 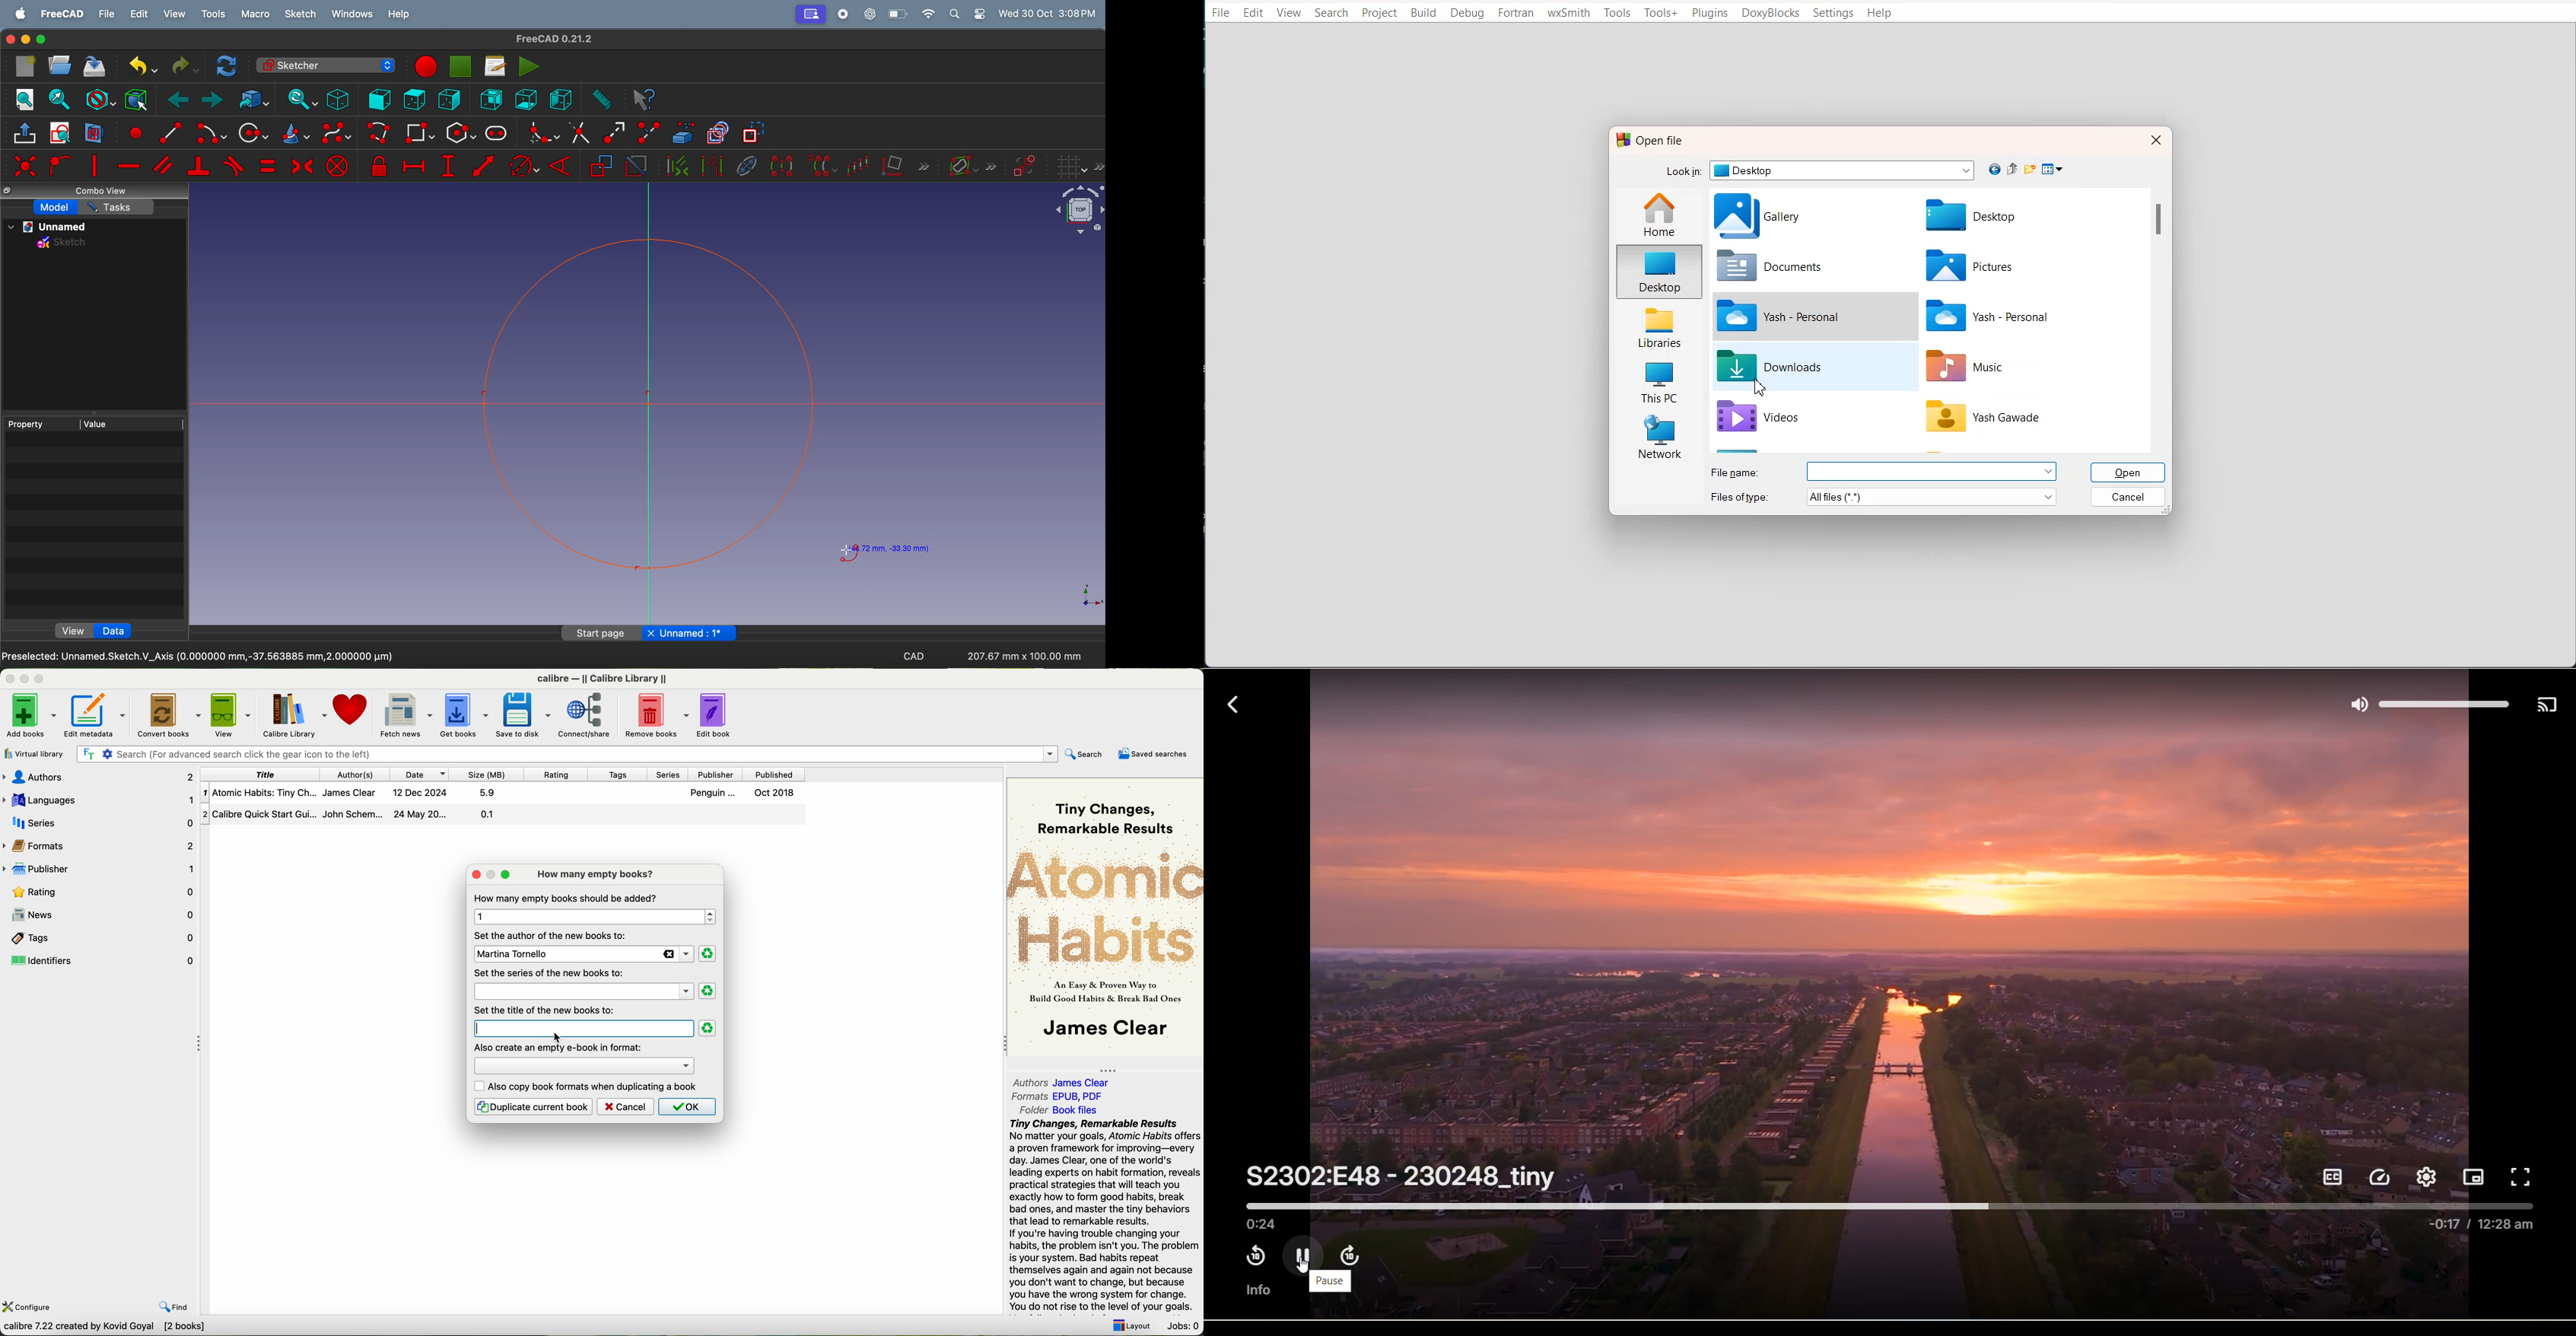 I want to click on value, so click(x=132, y=423).